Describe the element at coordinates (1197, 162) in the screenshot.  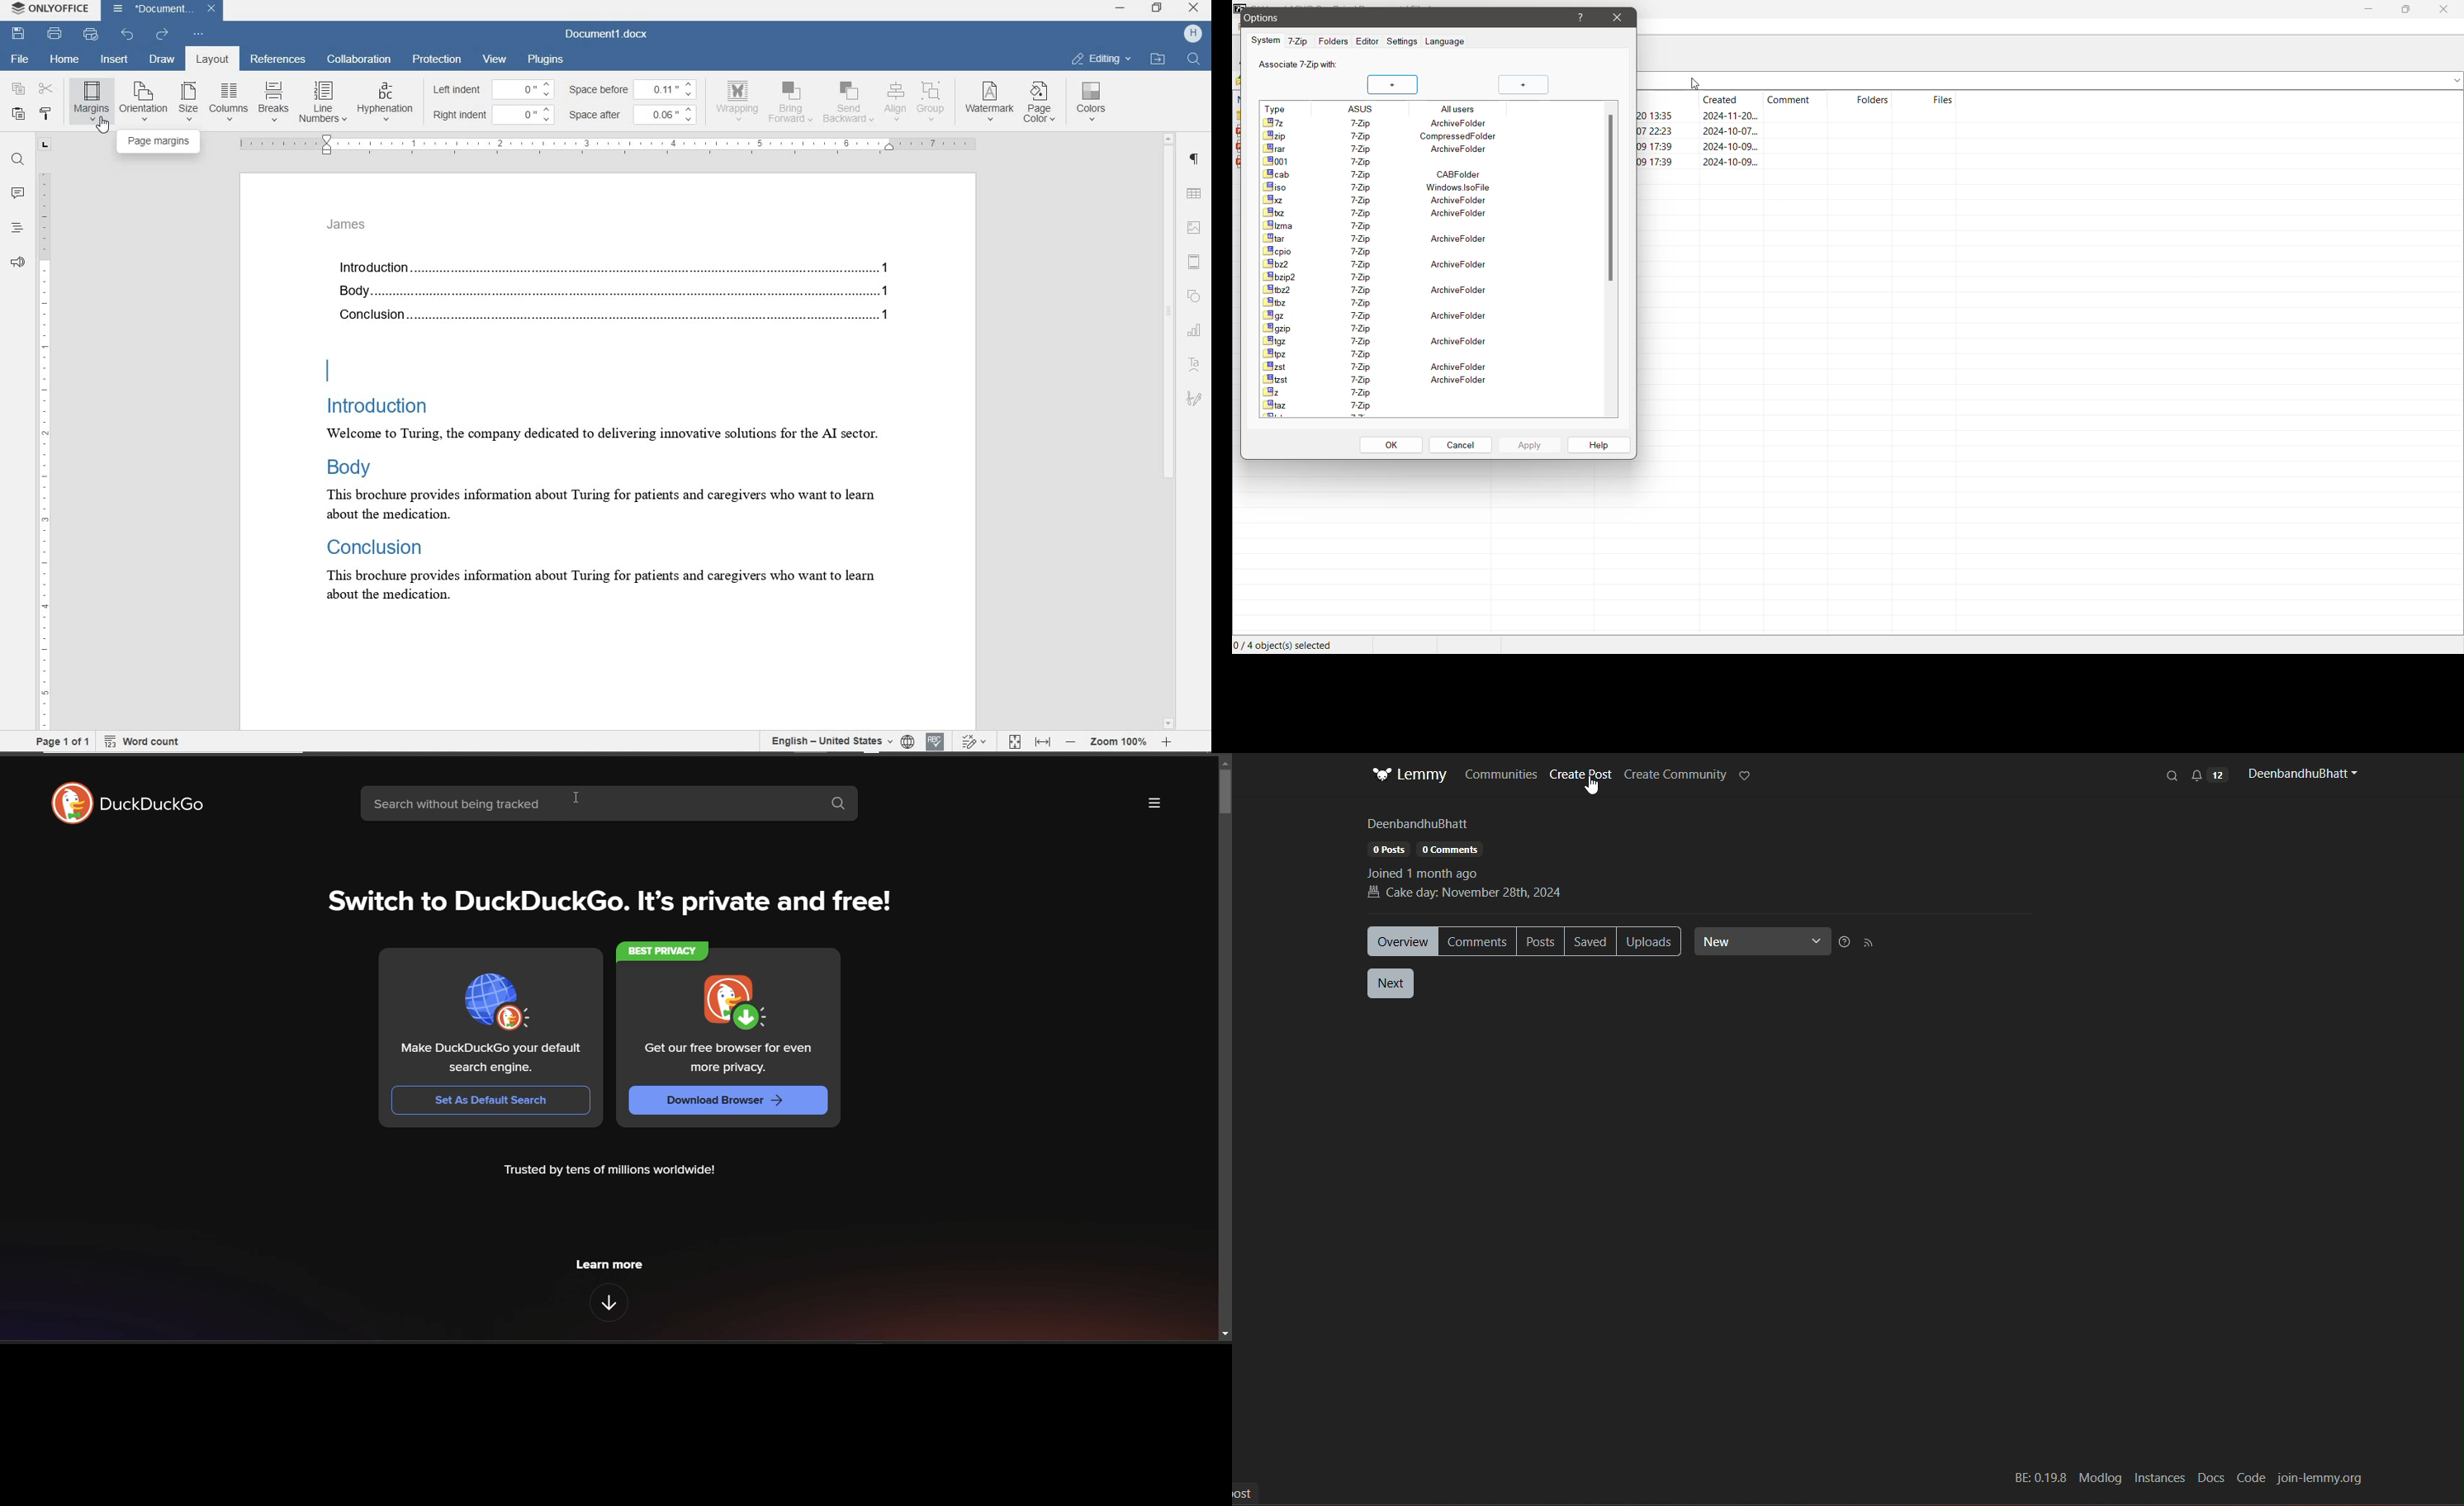
I see `paragraph settings` at that location.